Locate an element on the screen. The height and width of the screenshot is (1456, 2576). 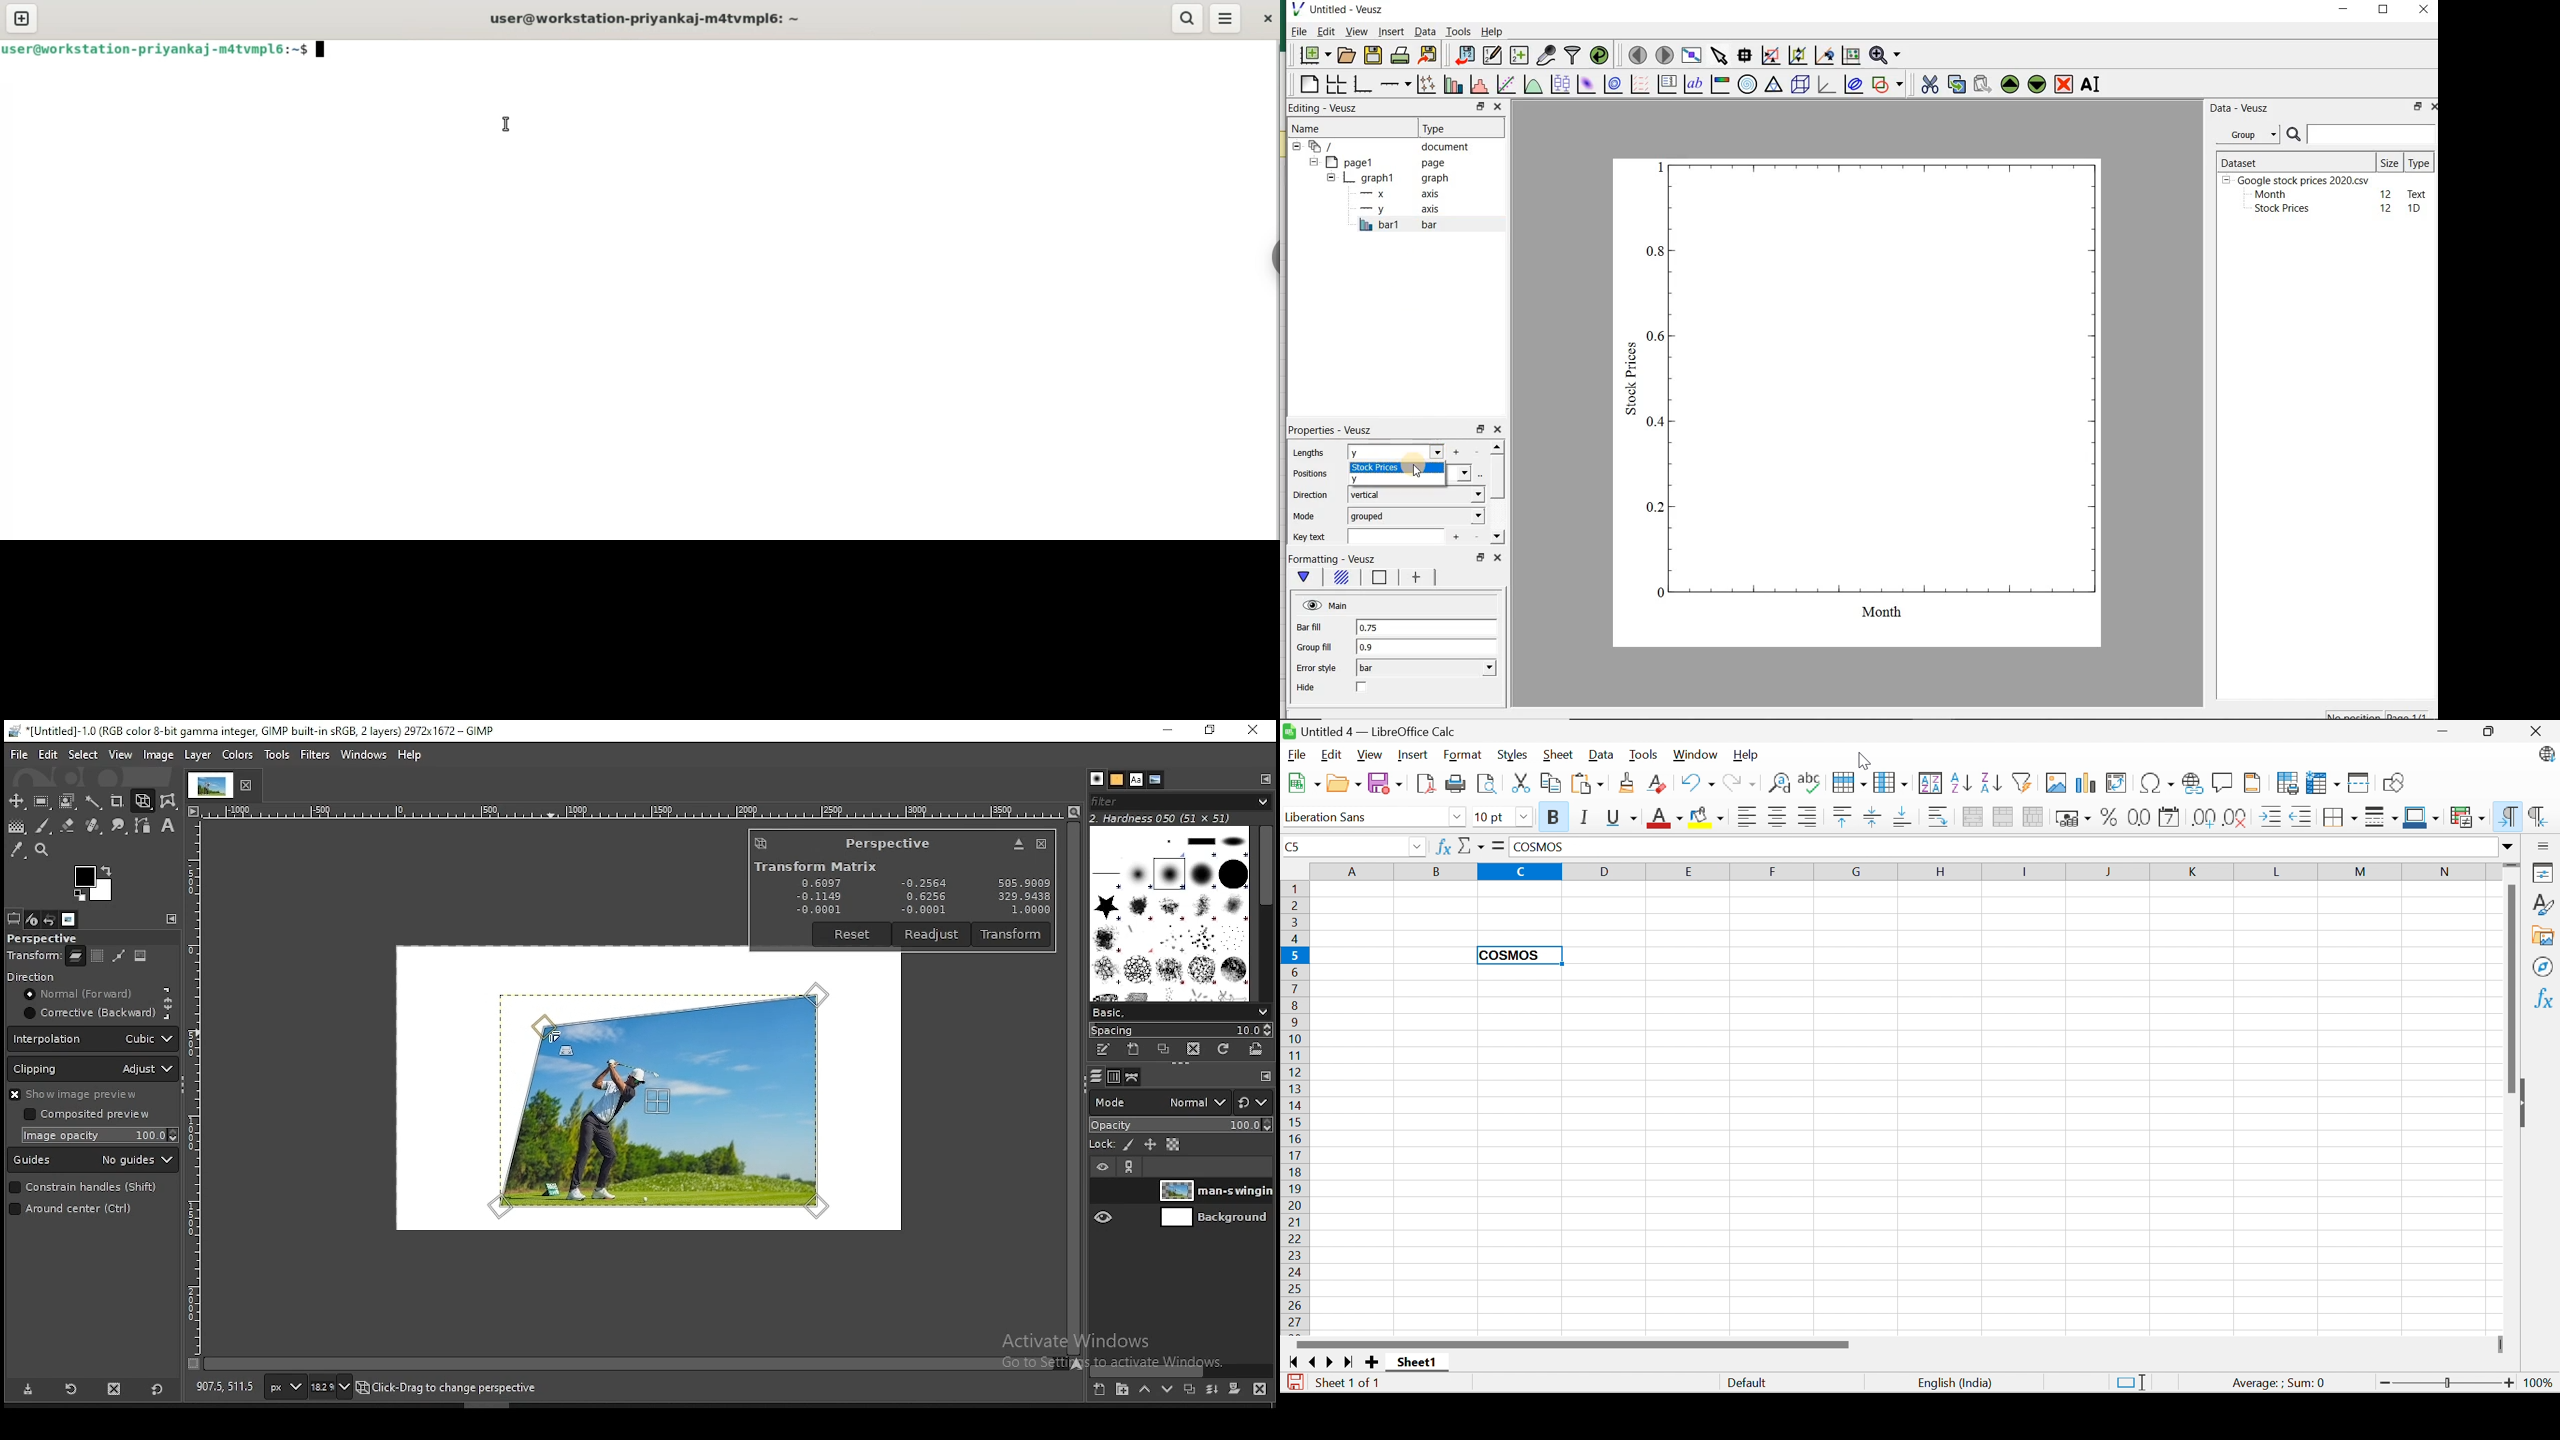
Tools is located at coordinates (1458, 32).